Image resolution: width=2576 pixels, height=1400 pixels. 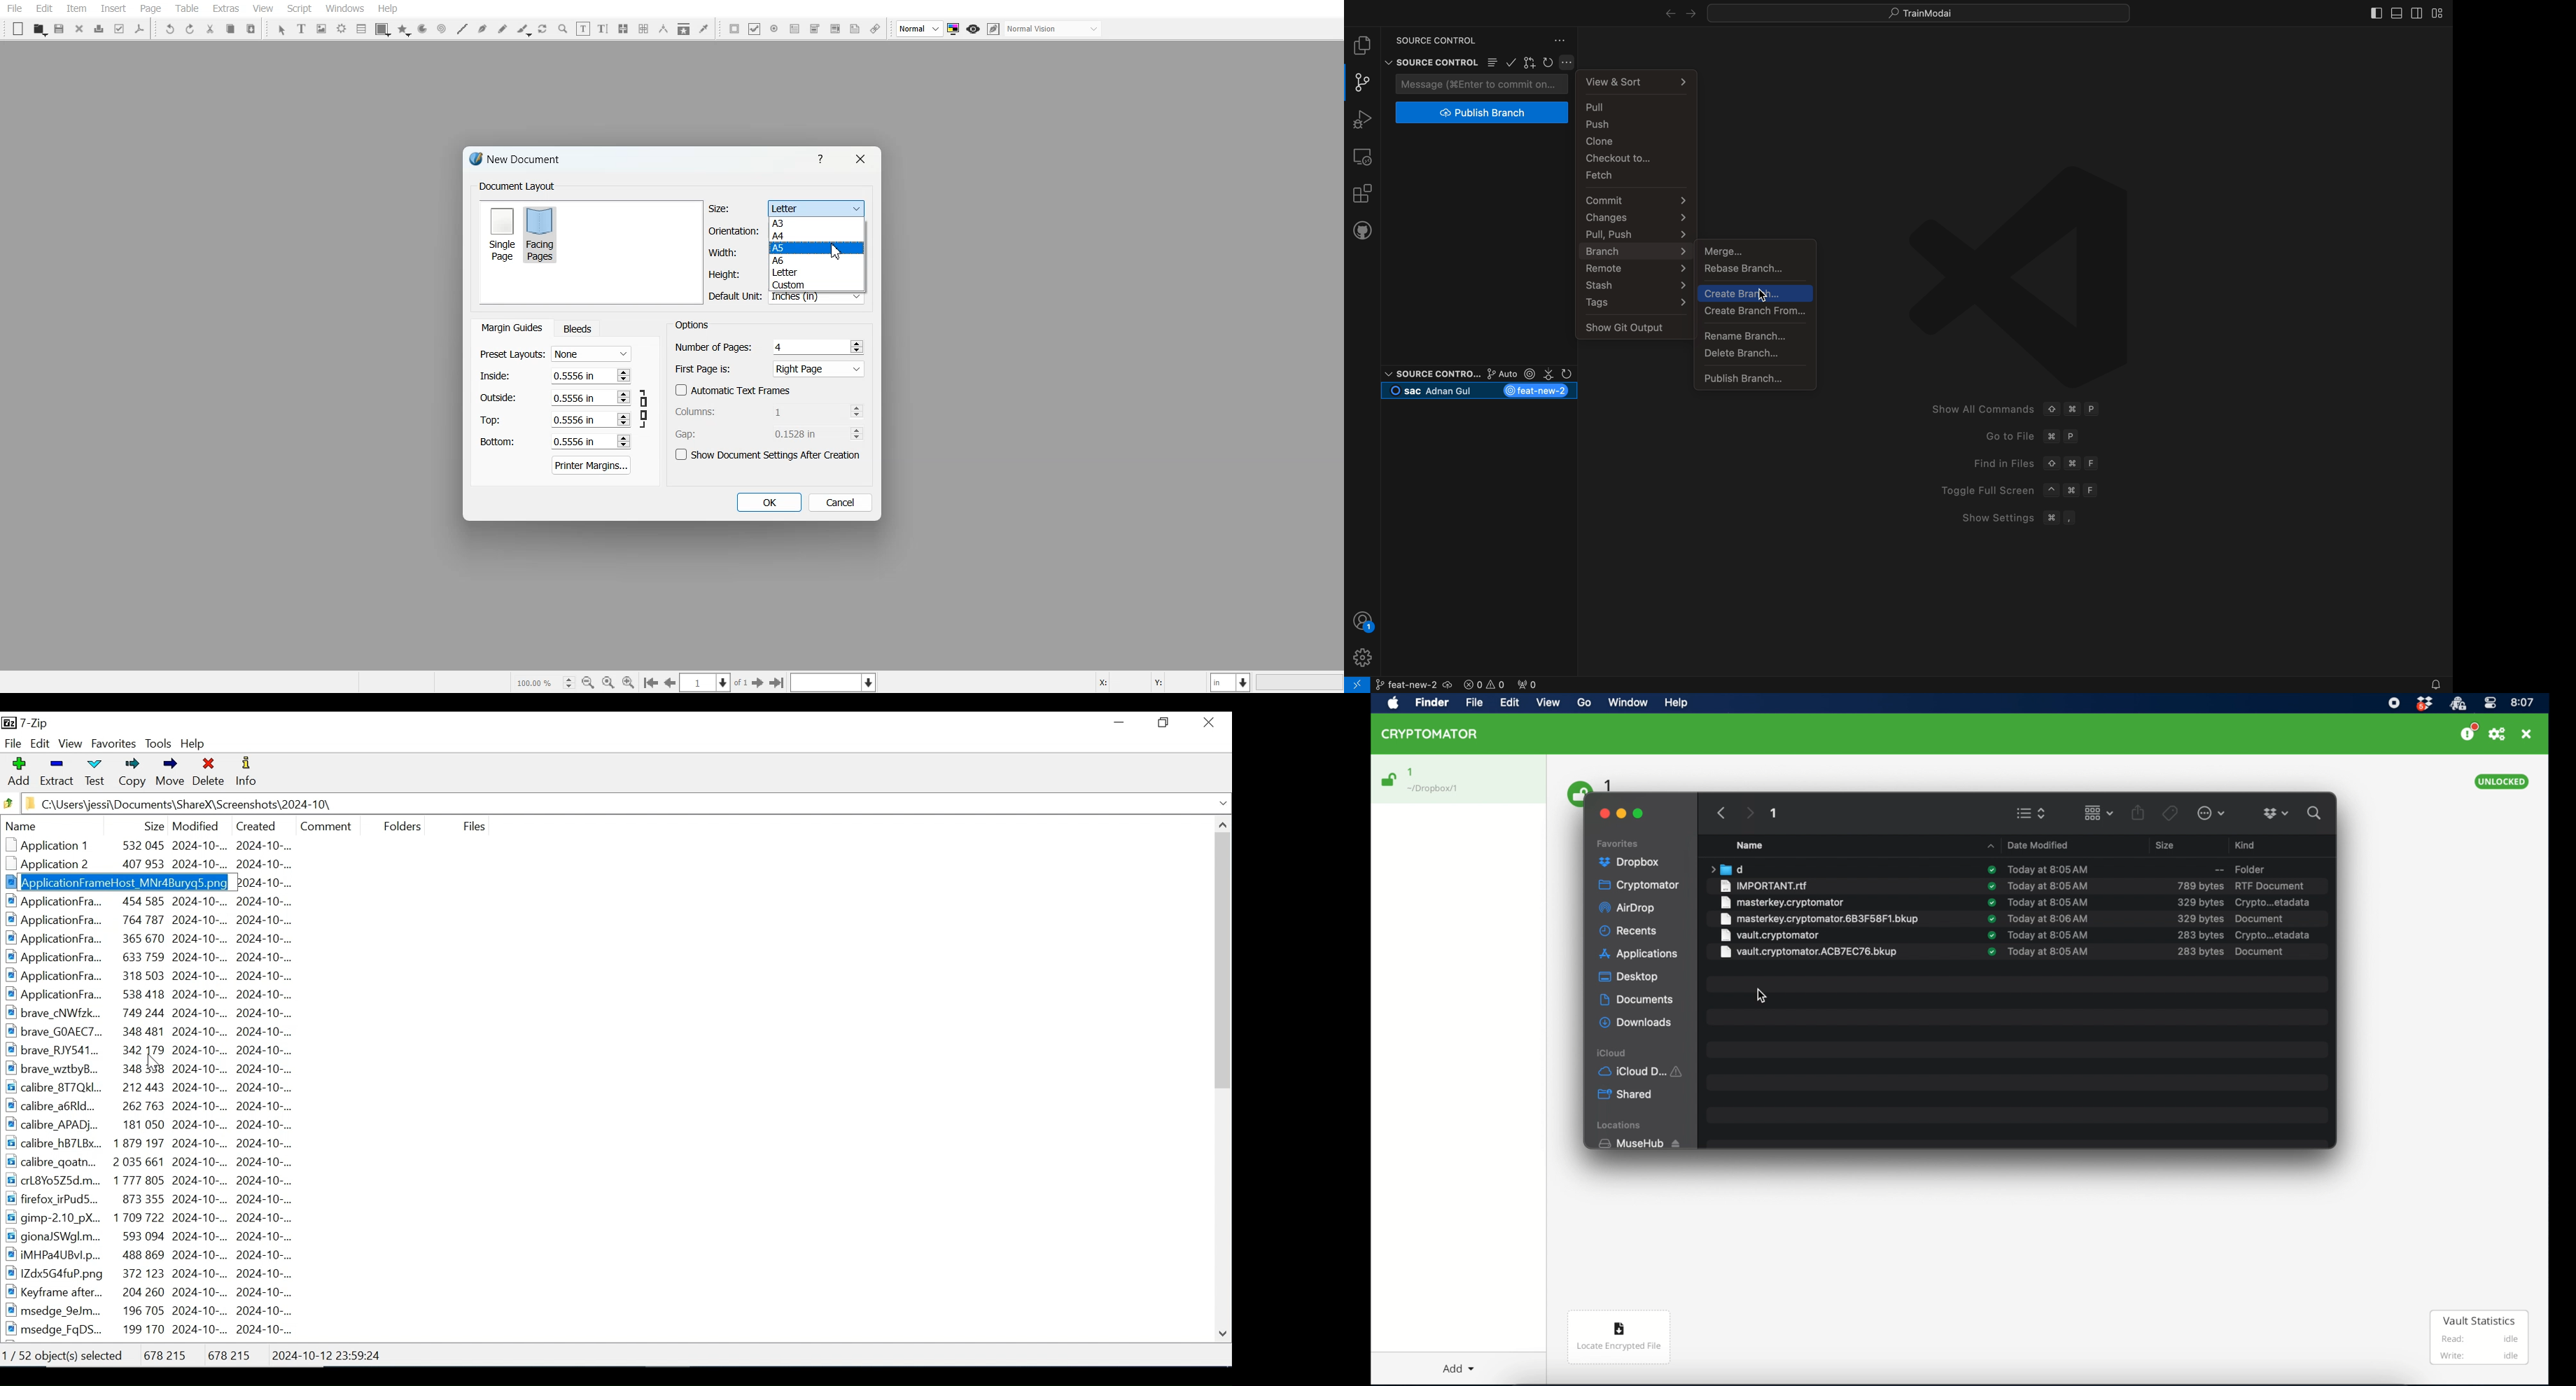 I want to click on Select Item, so click(x=281, y=30).